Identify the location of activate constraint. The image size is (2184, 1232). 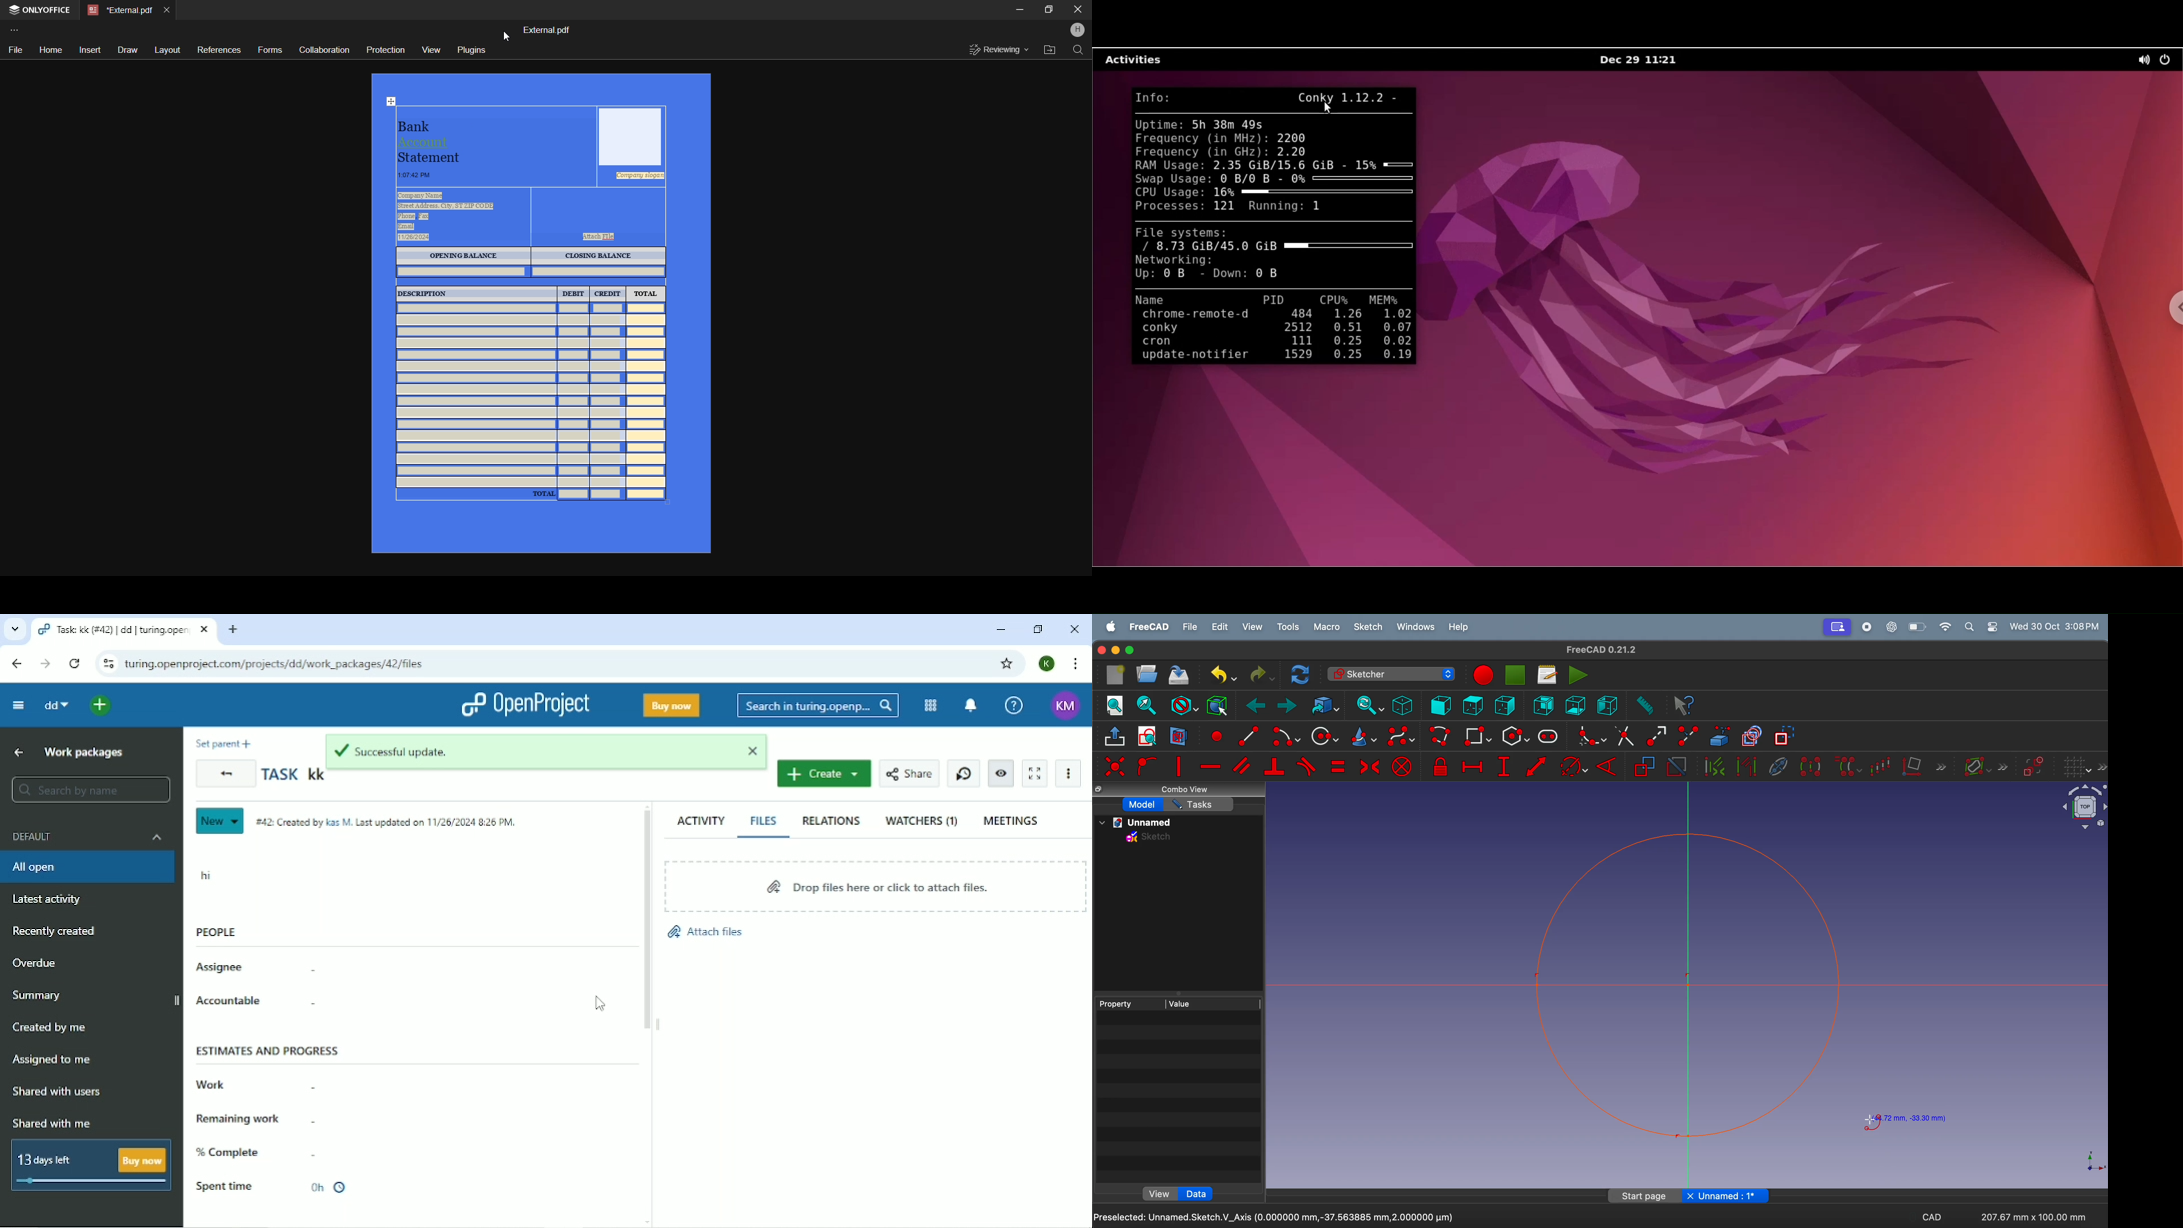
(1676, 767).